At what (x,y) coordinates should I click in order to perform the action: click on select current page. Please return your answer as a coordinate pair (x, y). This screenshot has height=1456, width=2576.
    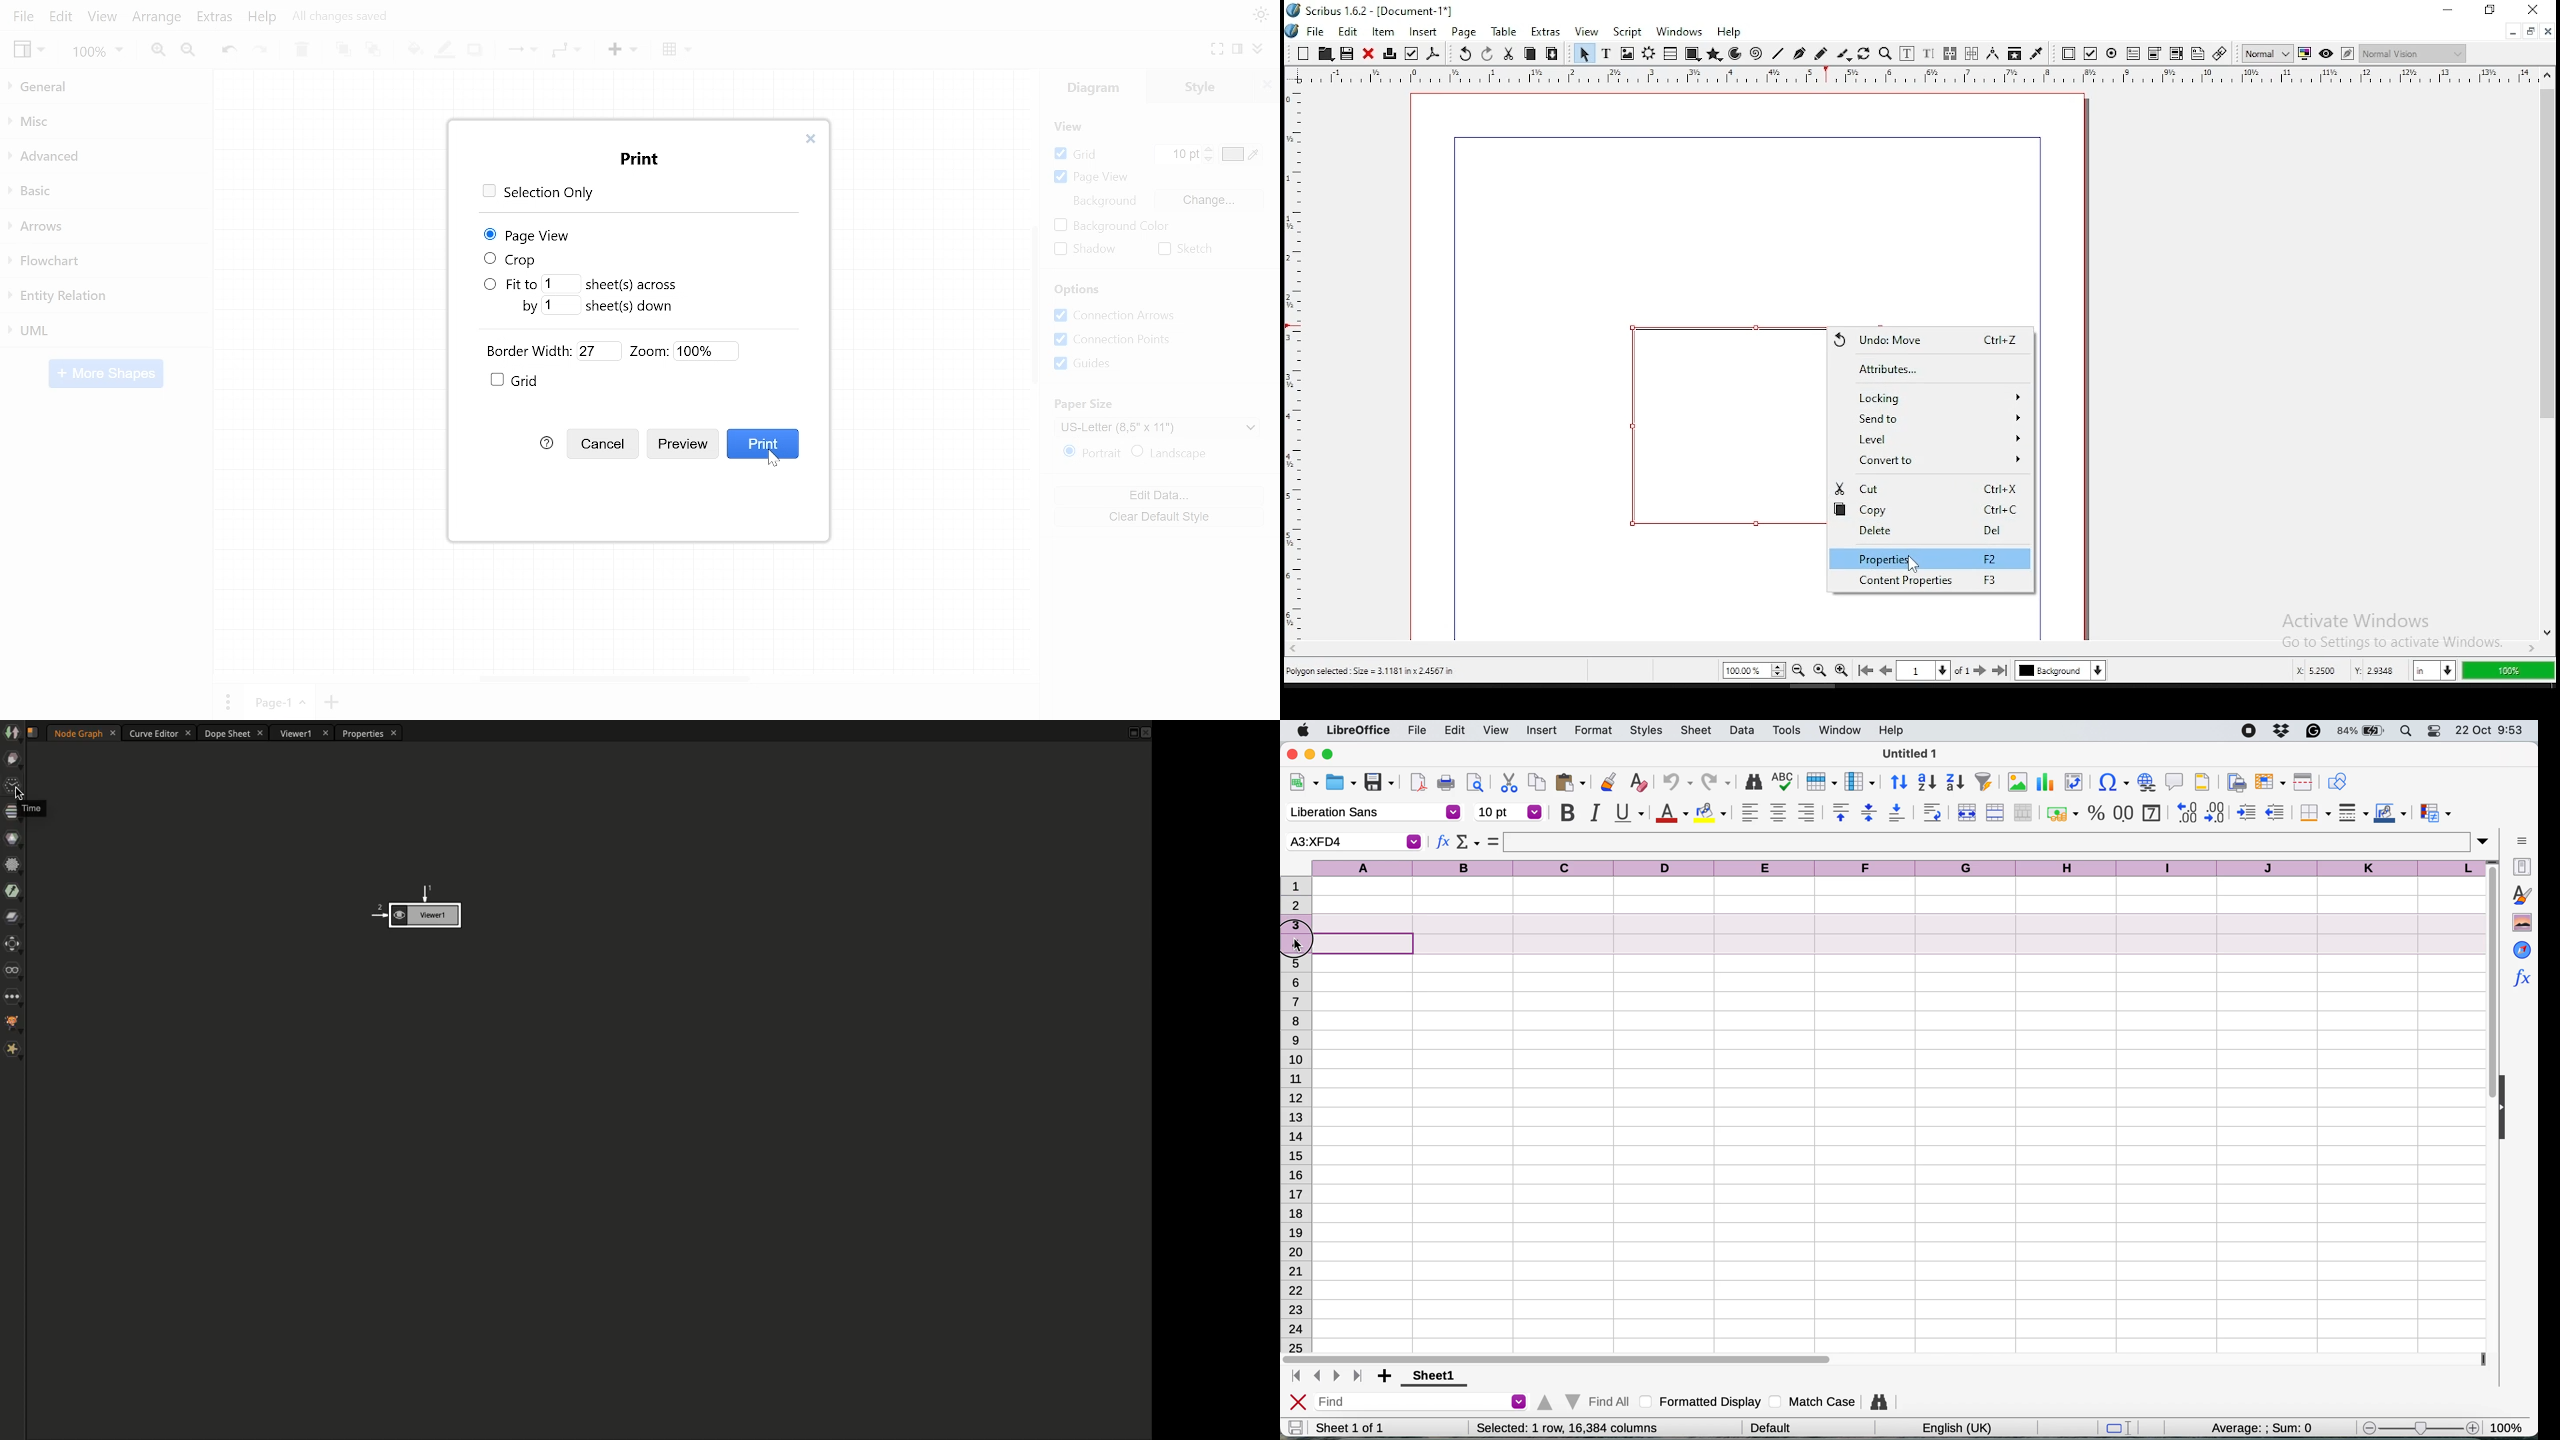
    Looking at the image, I should click on (1924, 671).